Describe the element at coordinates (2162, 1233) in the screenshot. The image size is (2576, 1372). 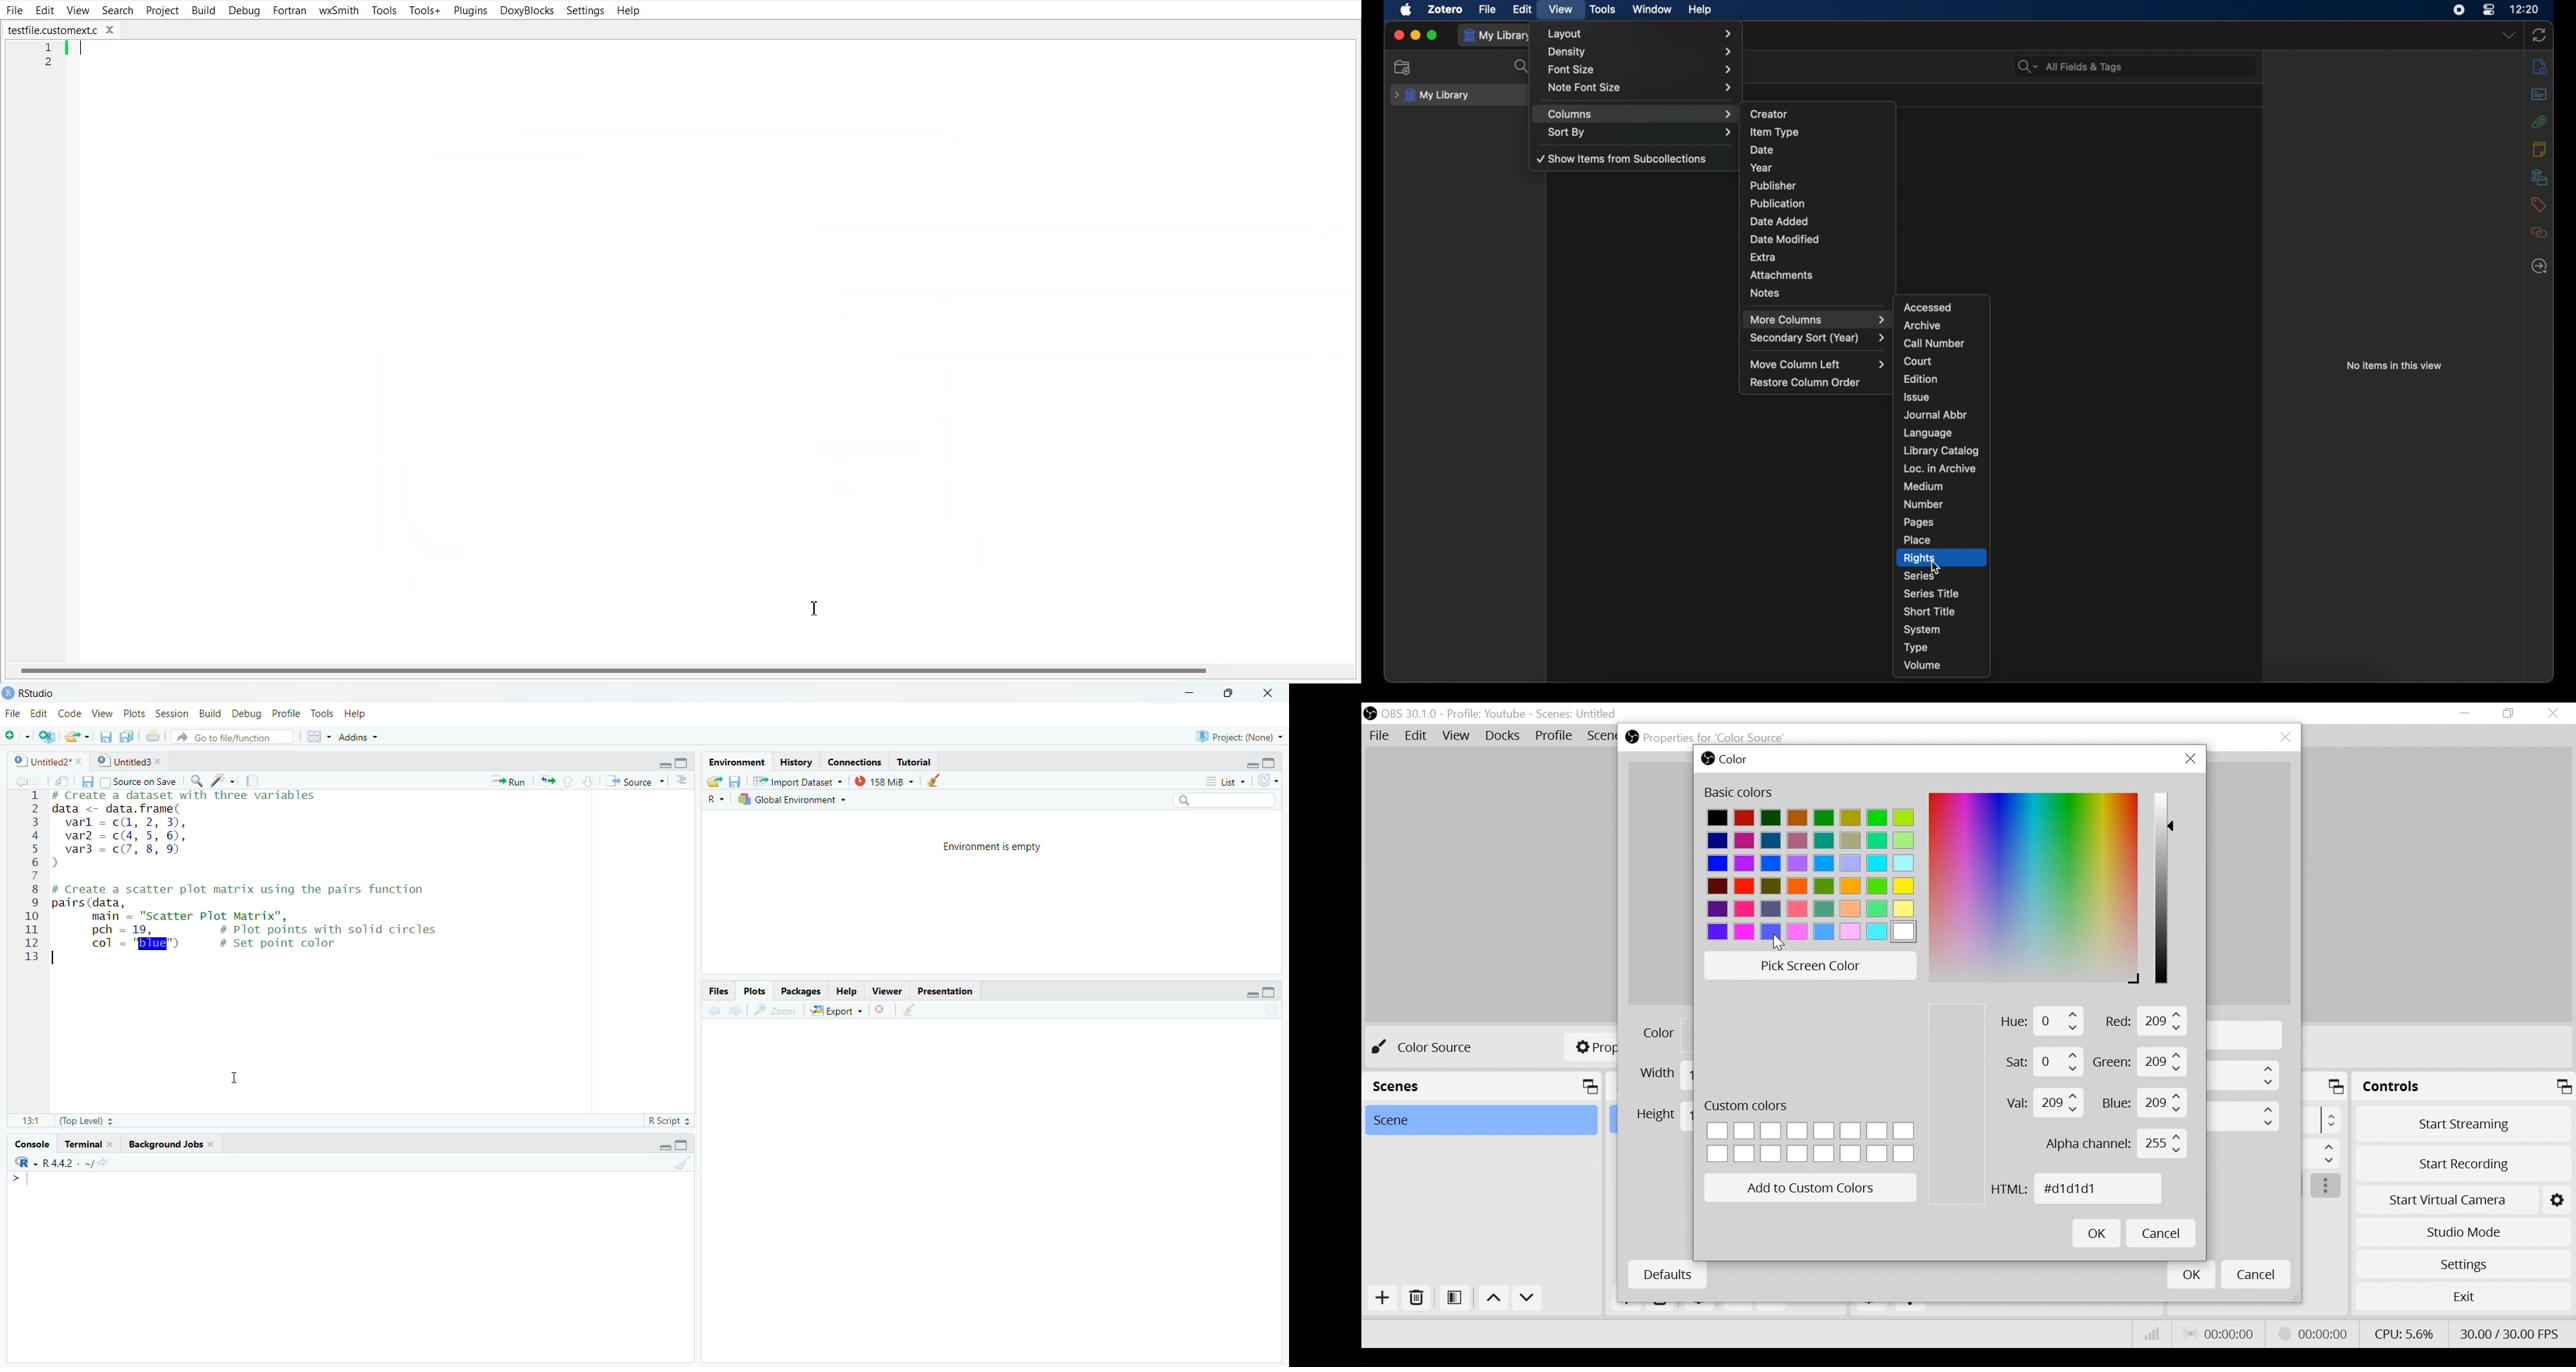
I see `Cancel` at that location.